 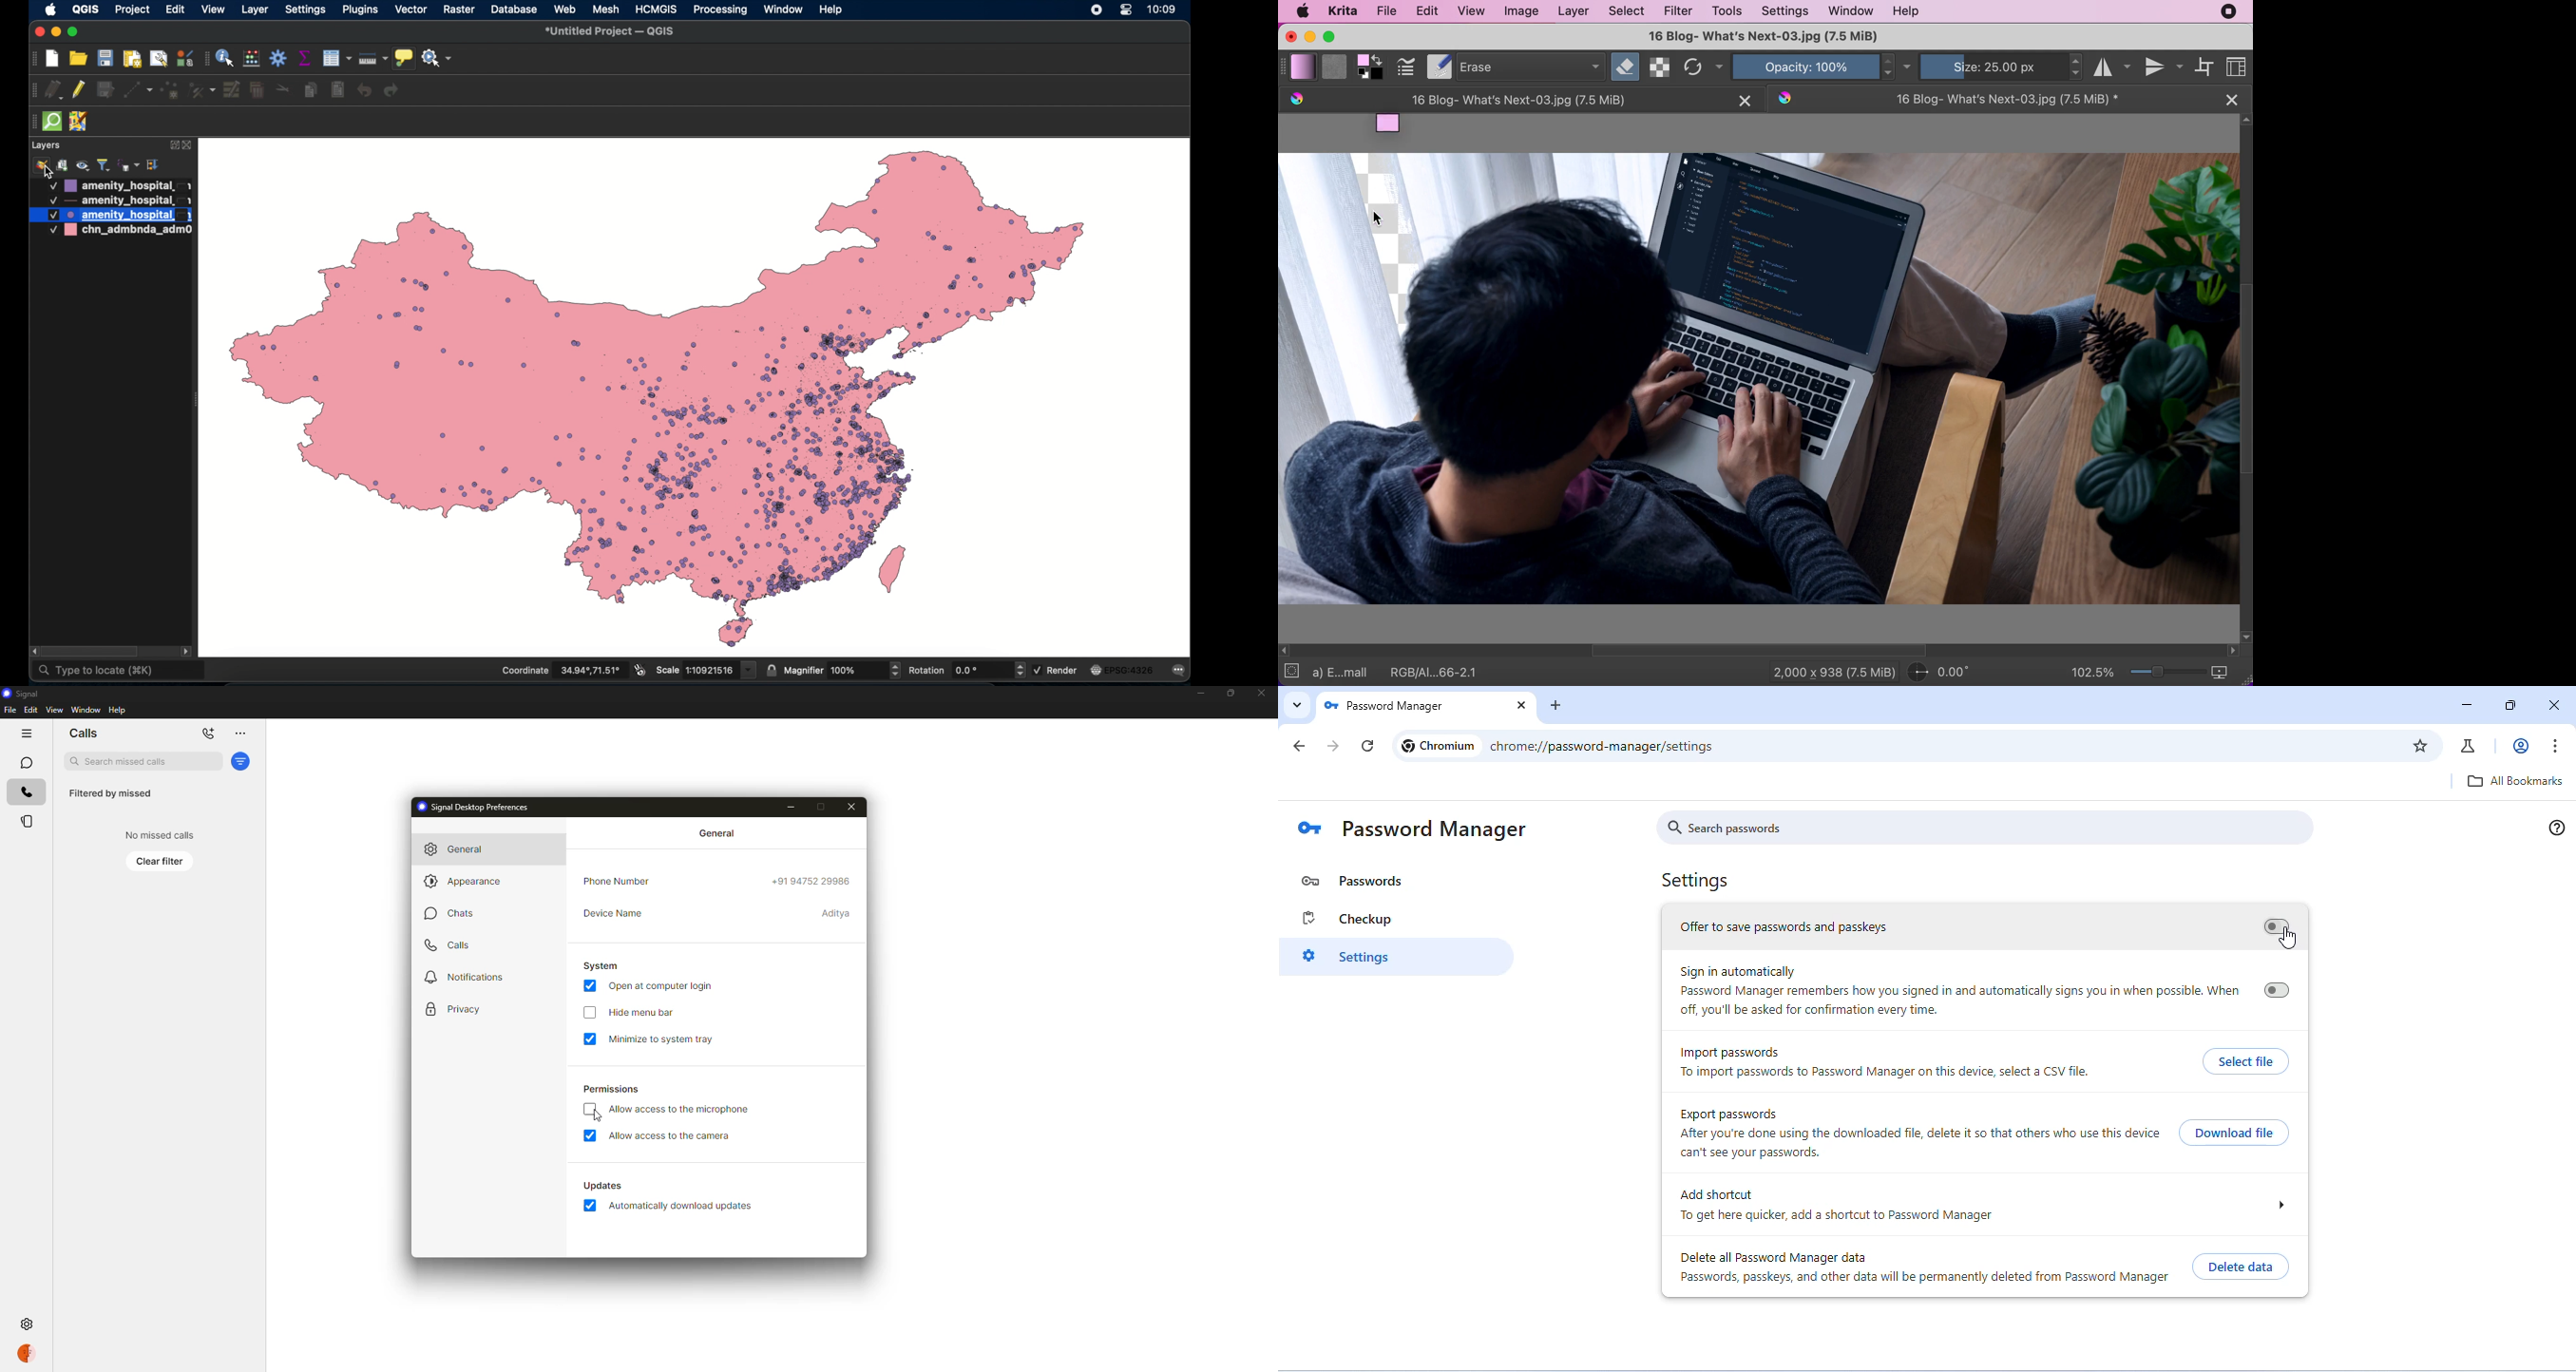 What do you see at coordinates (852, 808) in the screenshot?
I see `close` at bounding box center [852, 808].